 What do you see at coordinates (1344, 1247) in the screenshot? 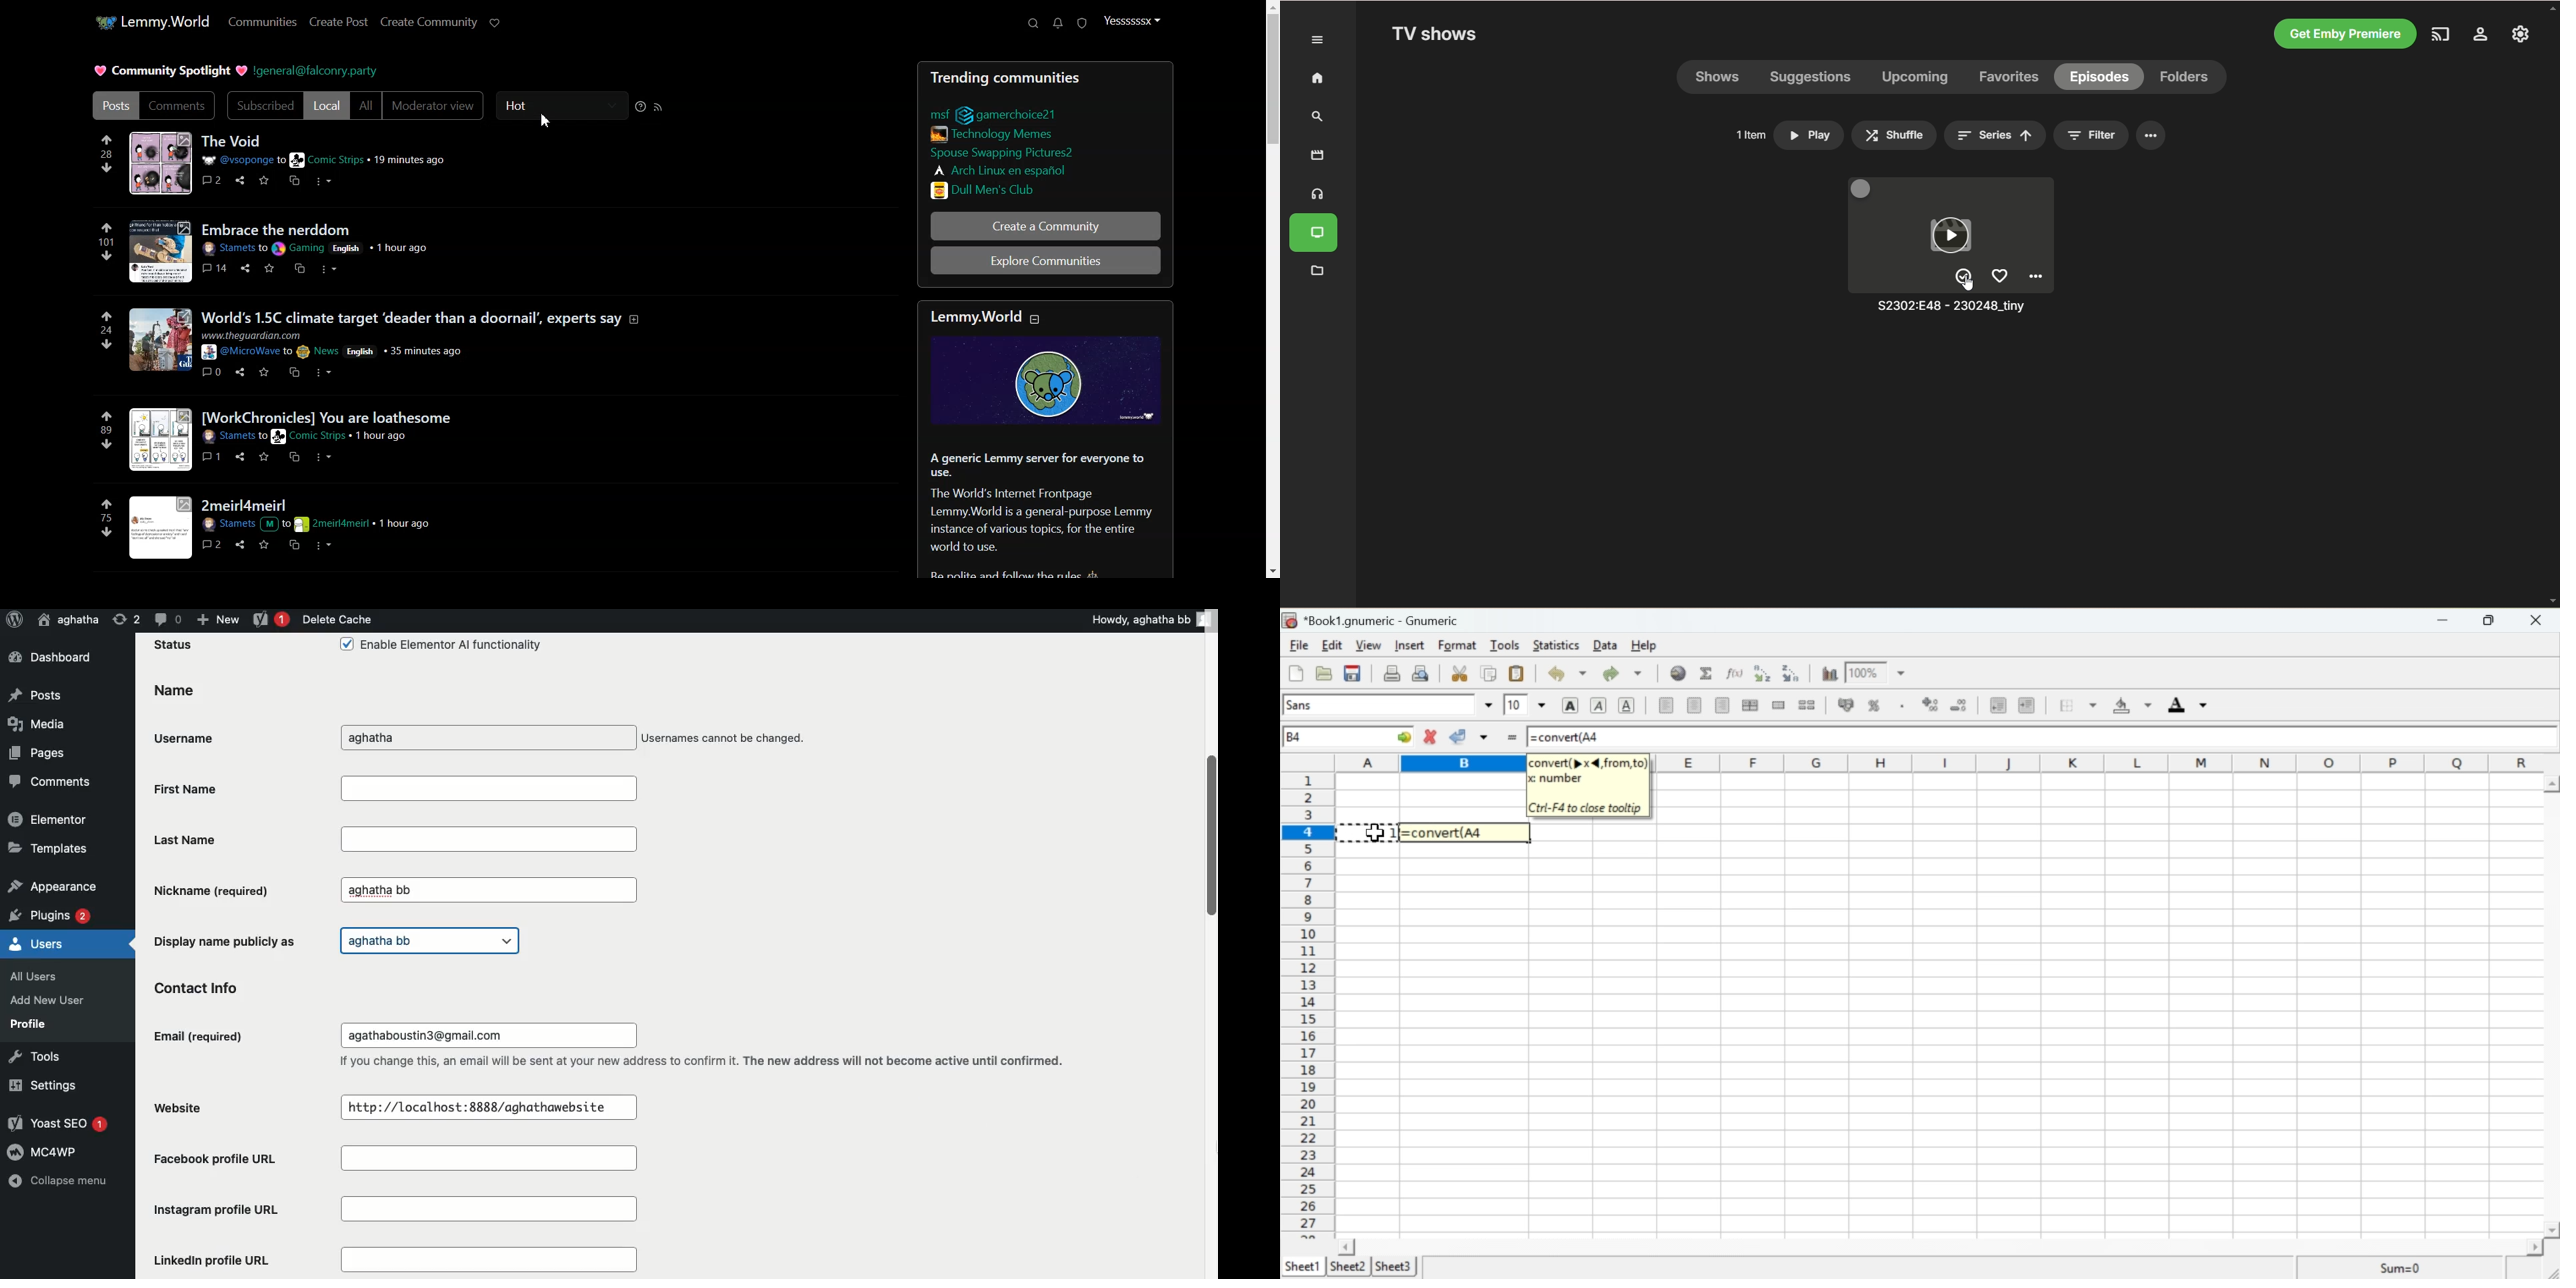
I see `scroll left` at bounding box center [1344, 1247].